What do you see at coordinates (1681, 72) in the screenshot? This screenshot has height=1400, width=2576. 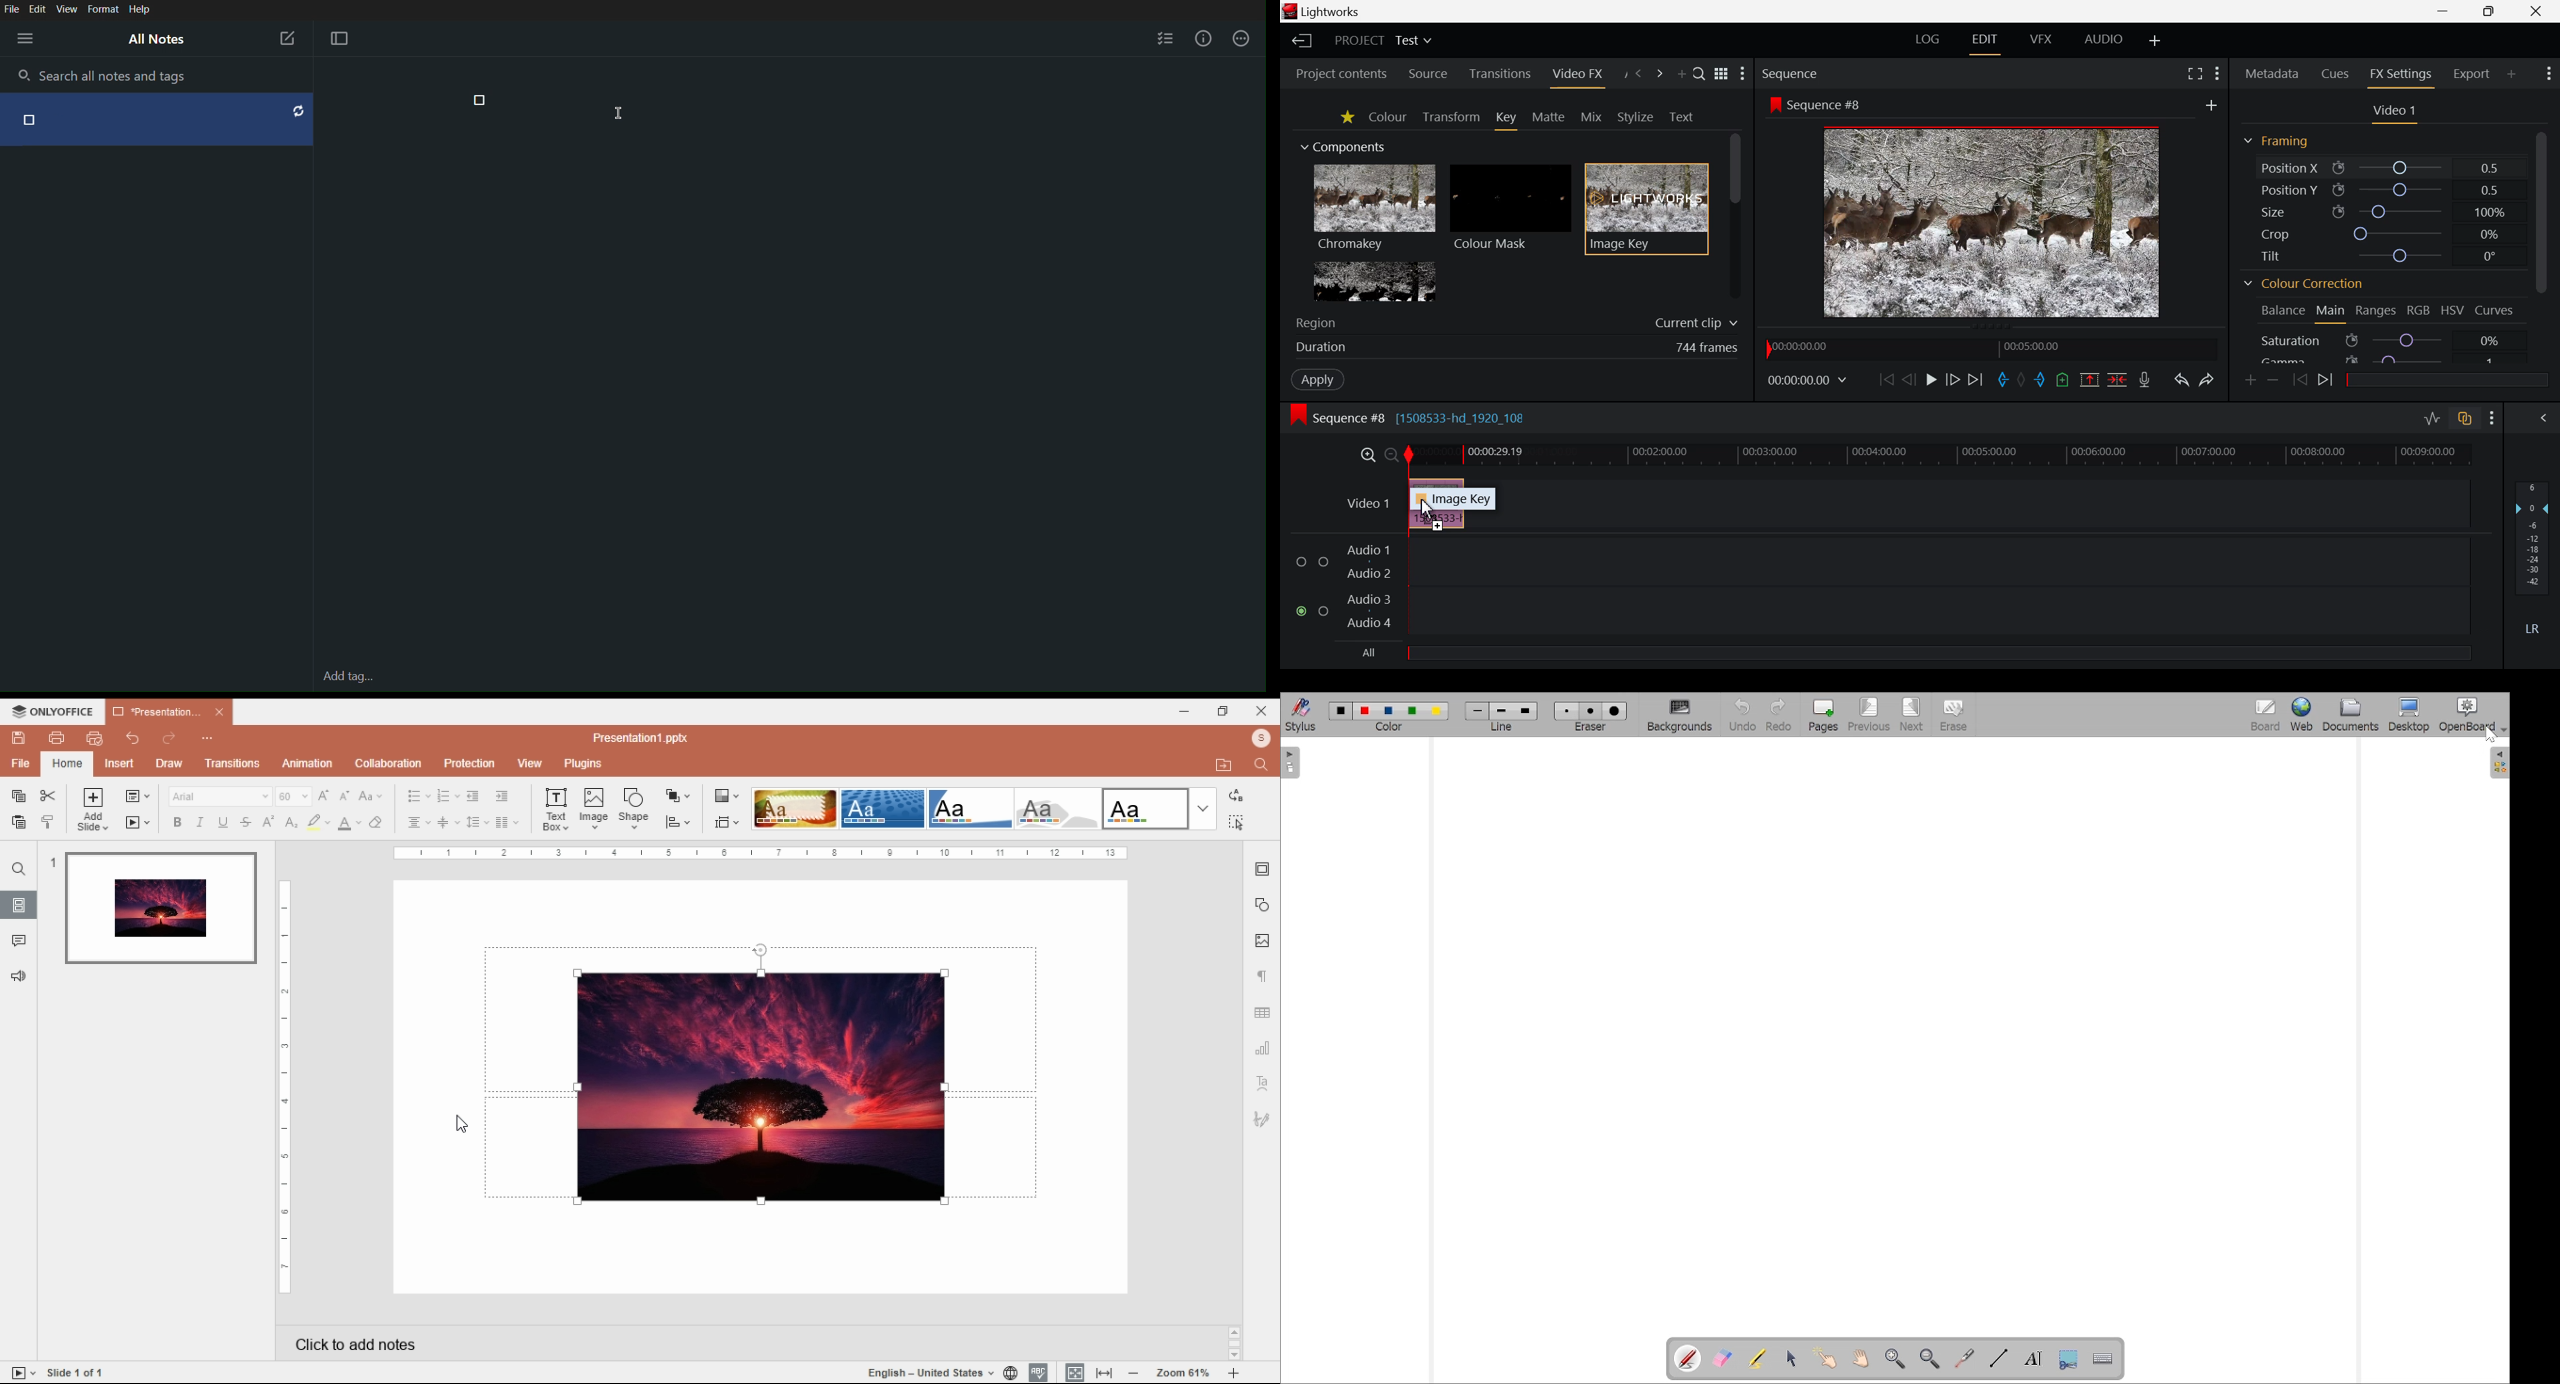 I see `Add Panel` at bounding box center [1681, 72].